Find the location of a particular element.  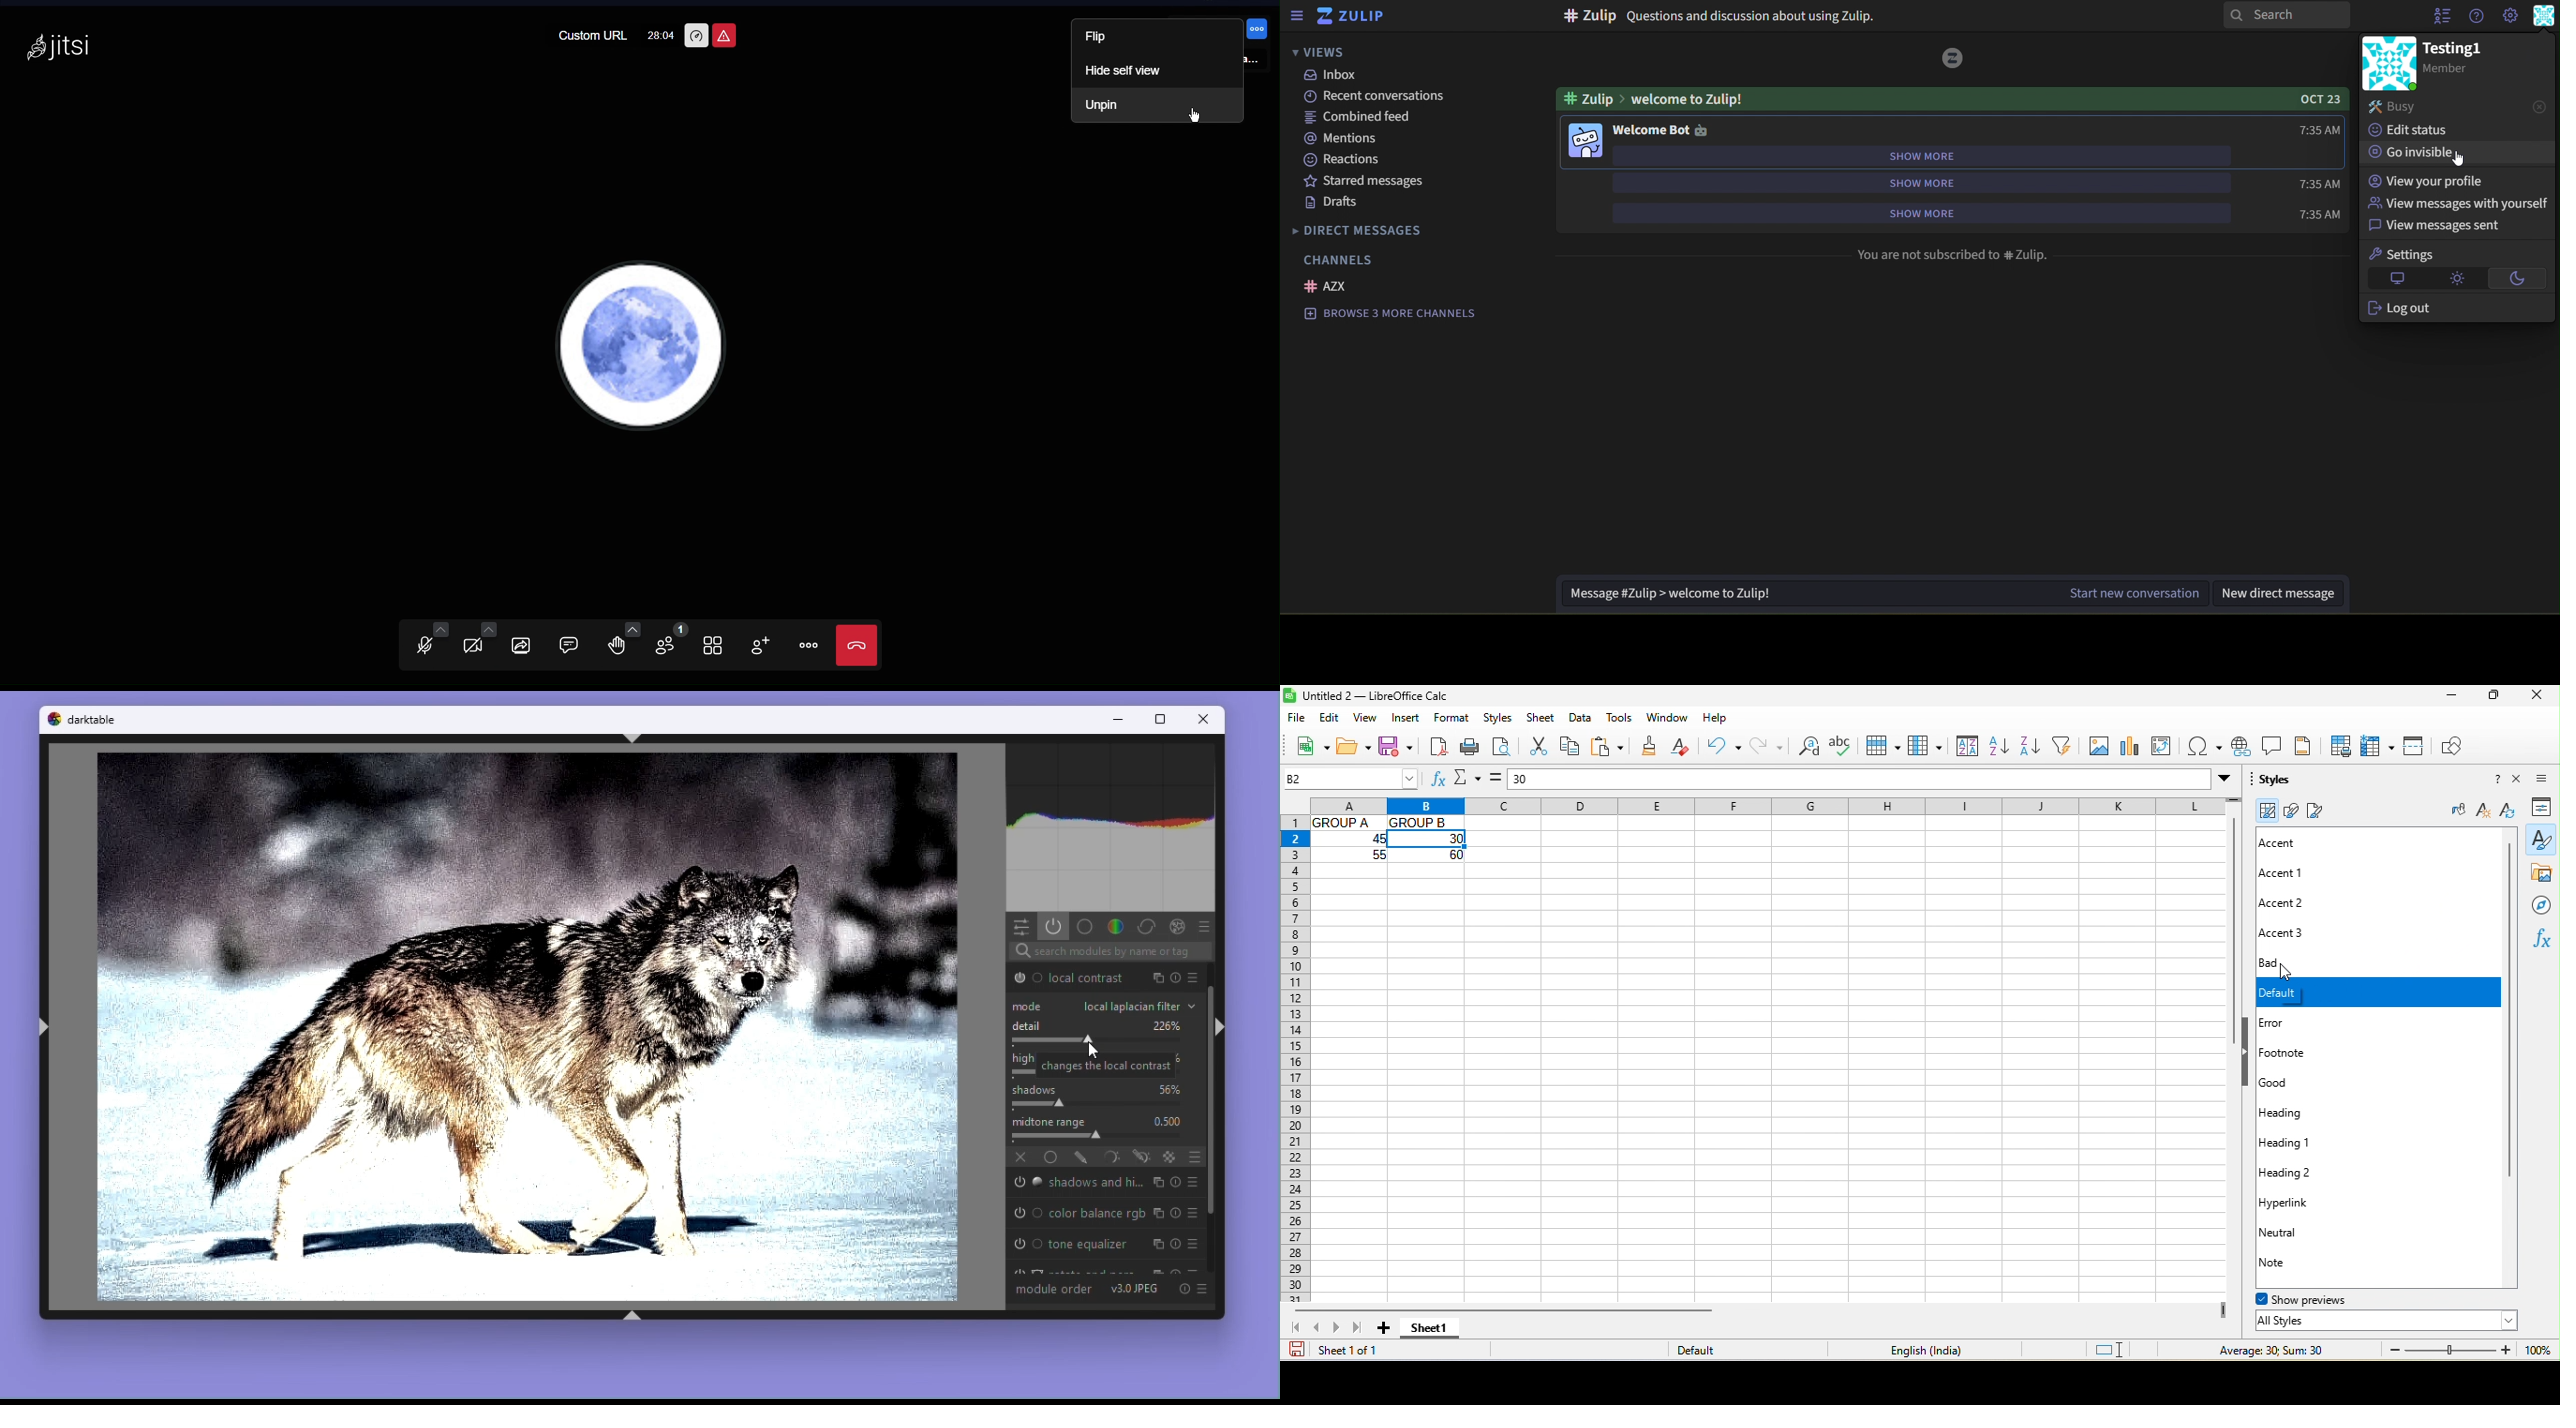

pivot table is located at coordinates (2163, 746).